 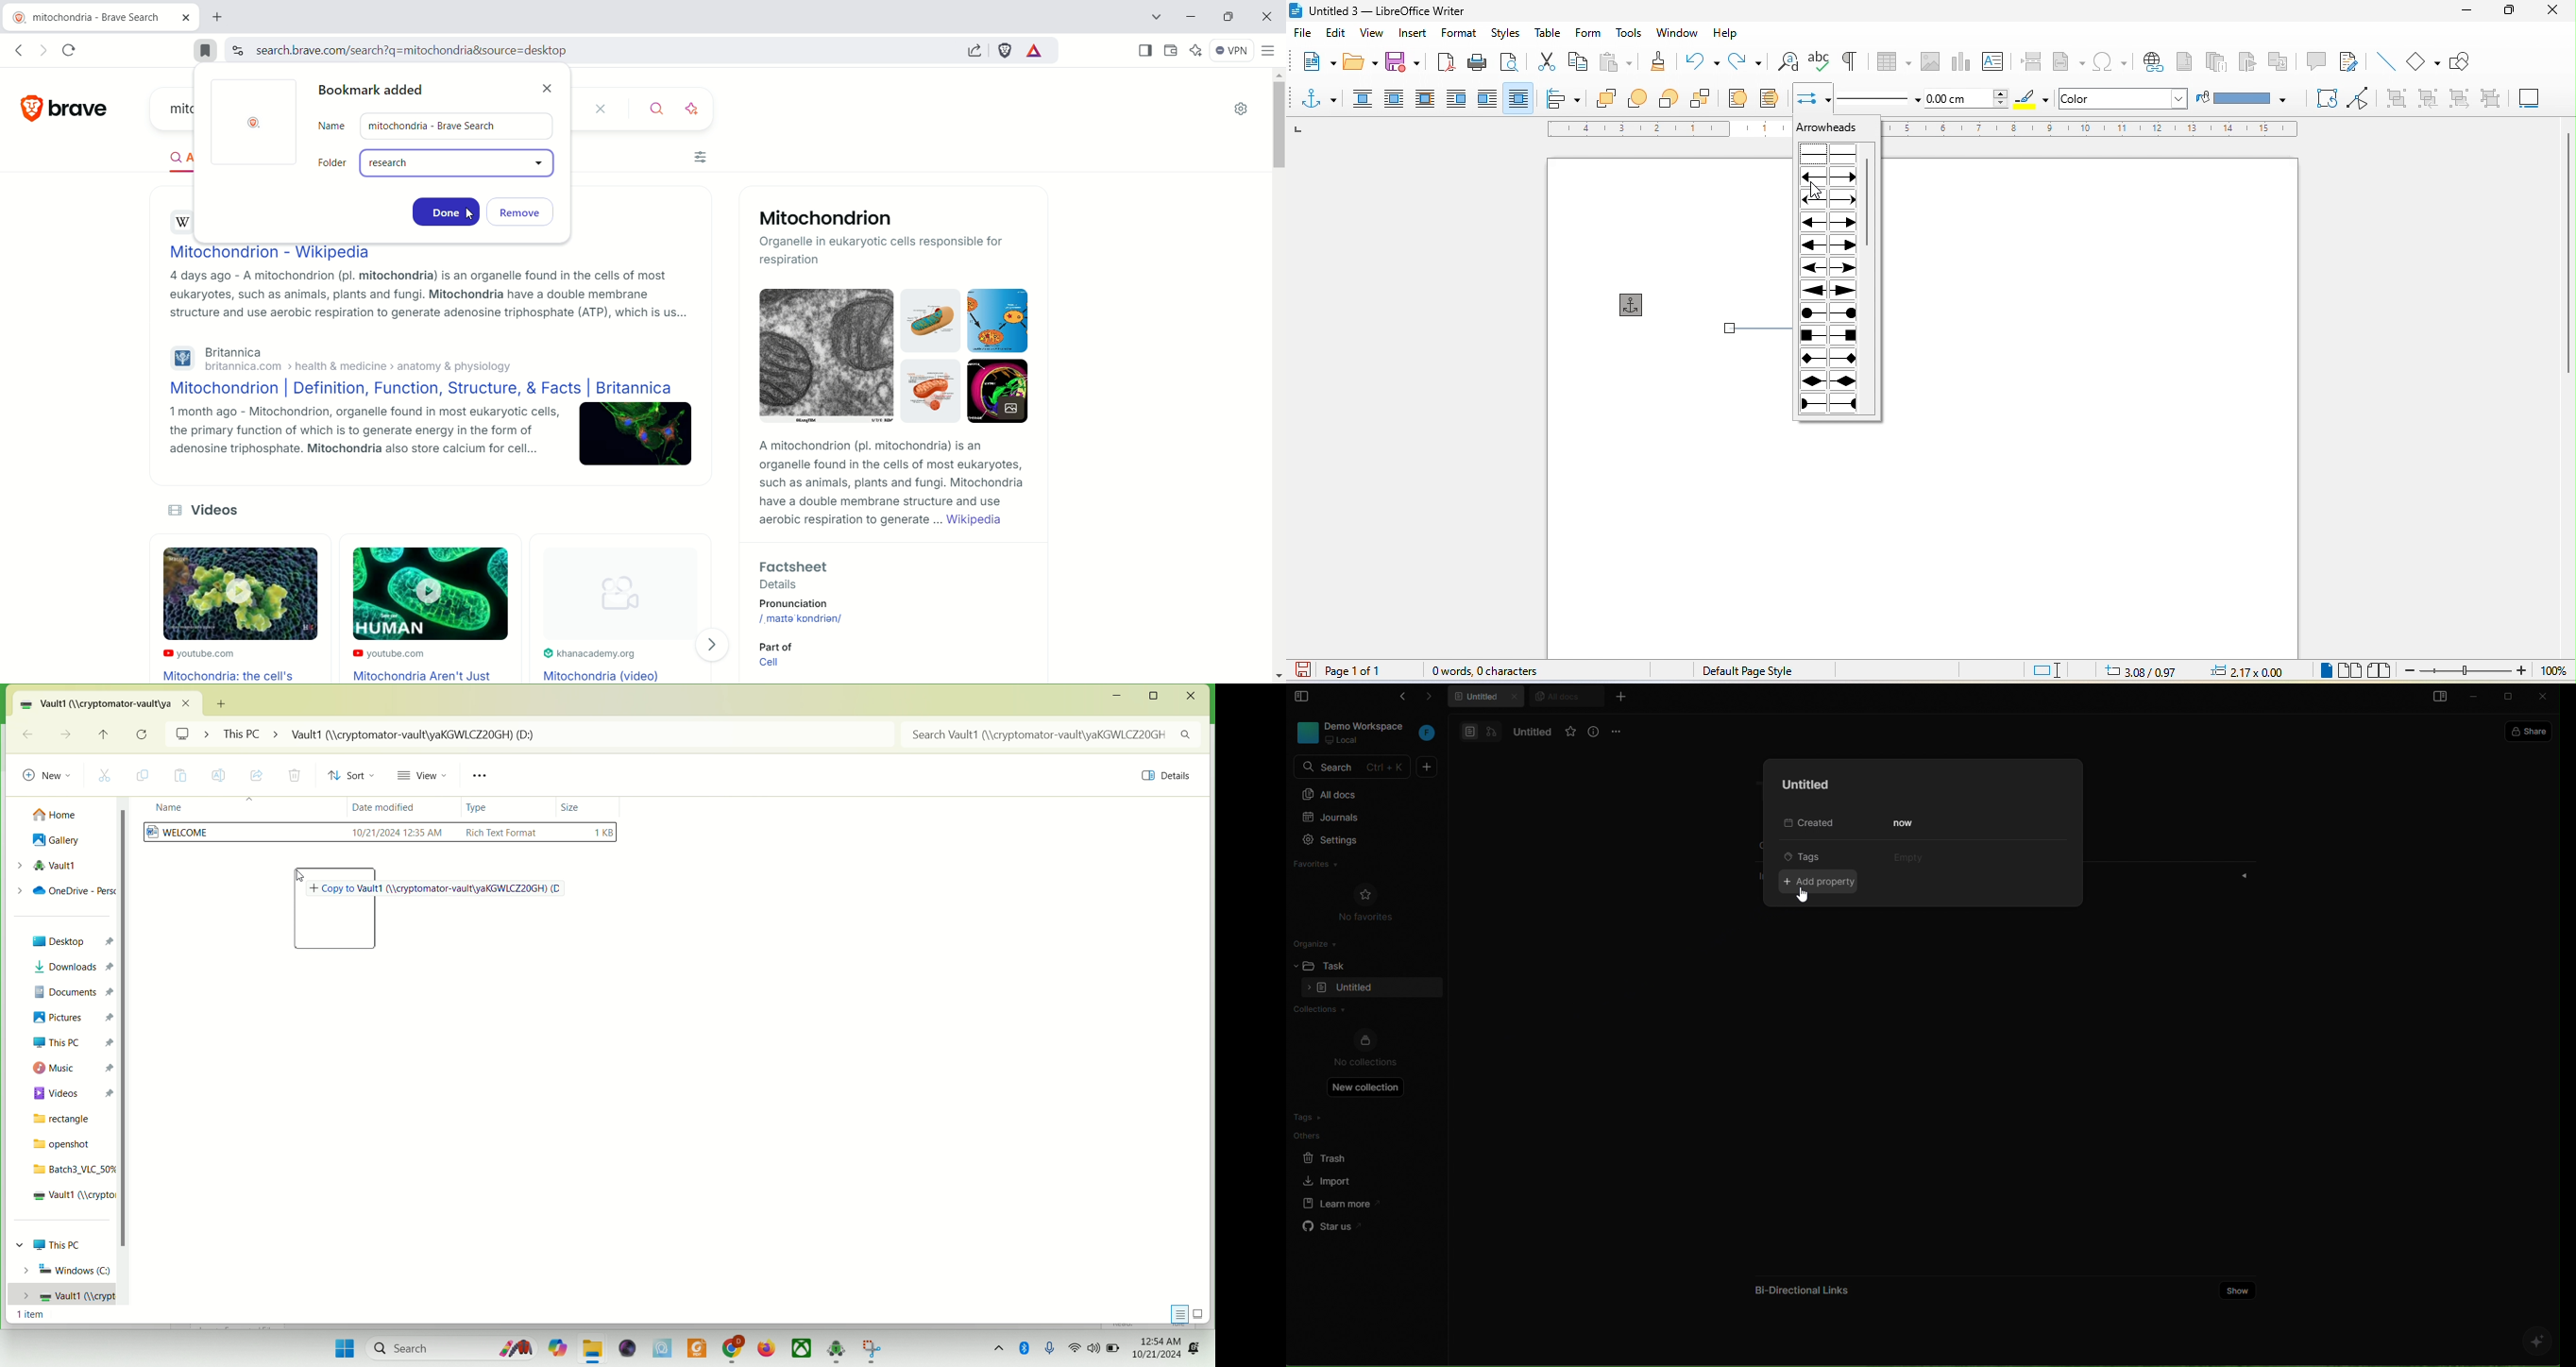 I want to click on group, so click(x=2396, y=97).